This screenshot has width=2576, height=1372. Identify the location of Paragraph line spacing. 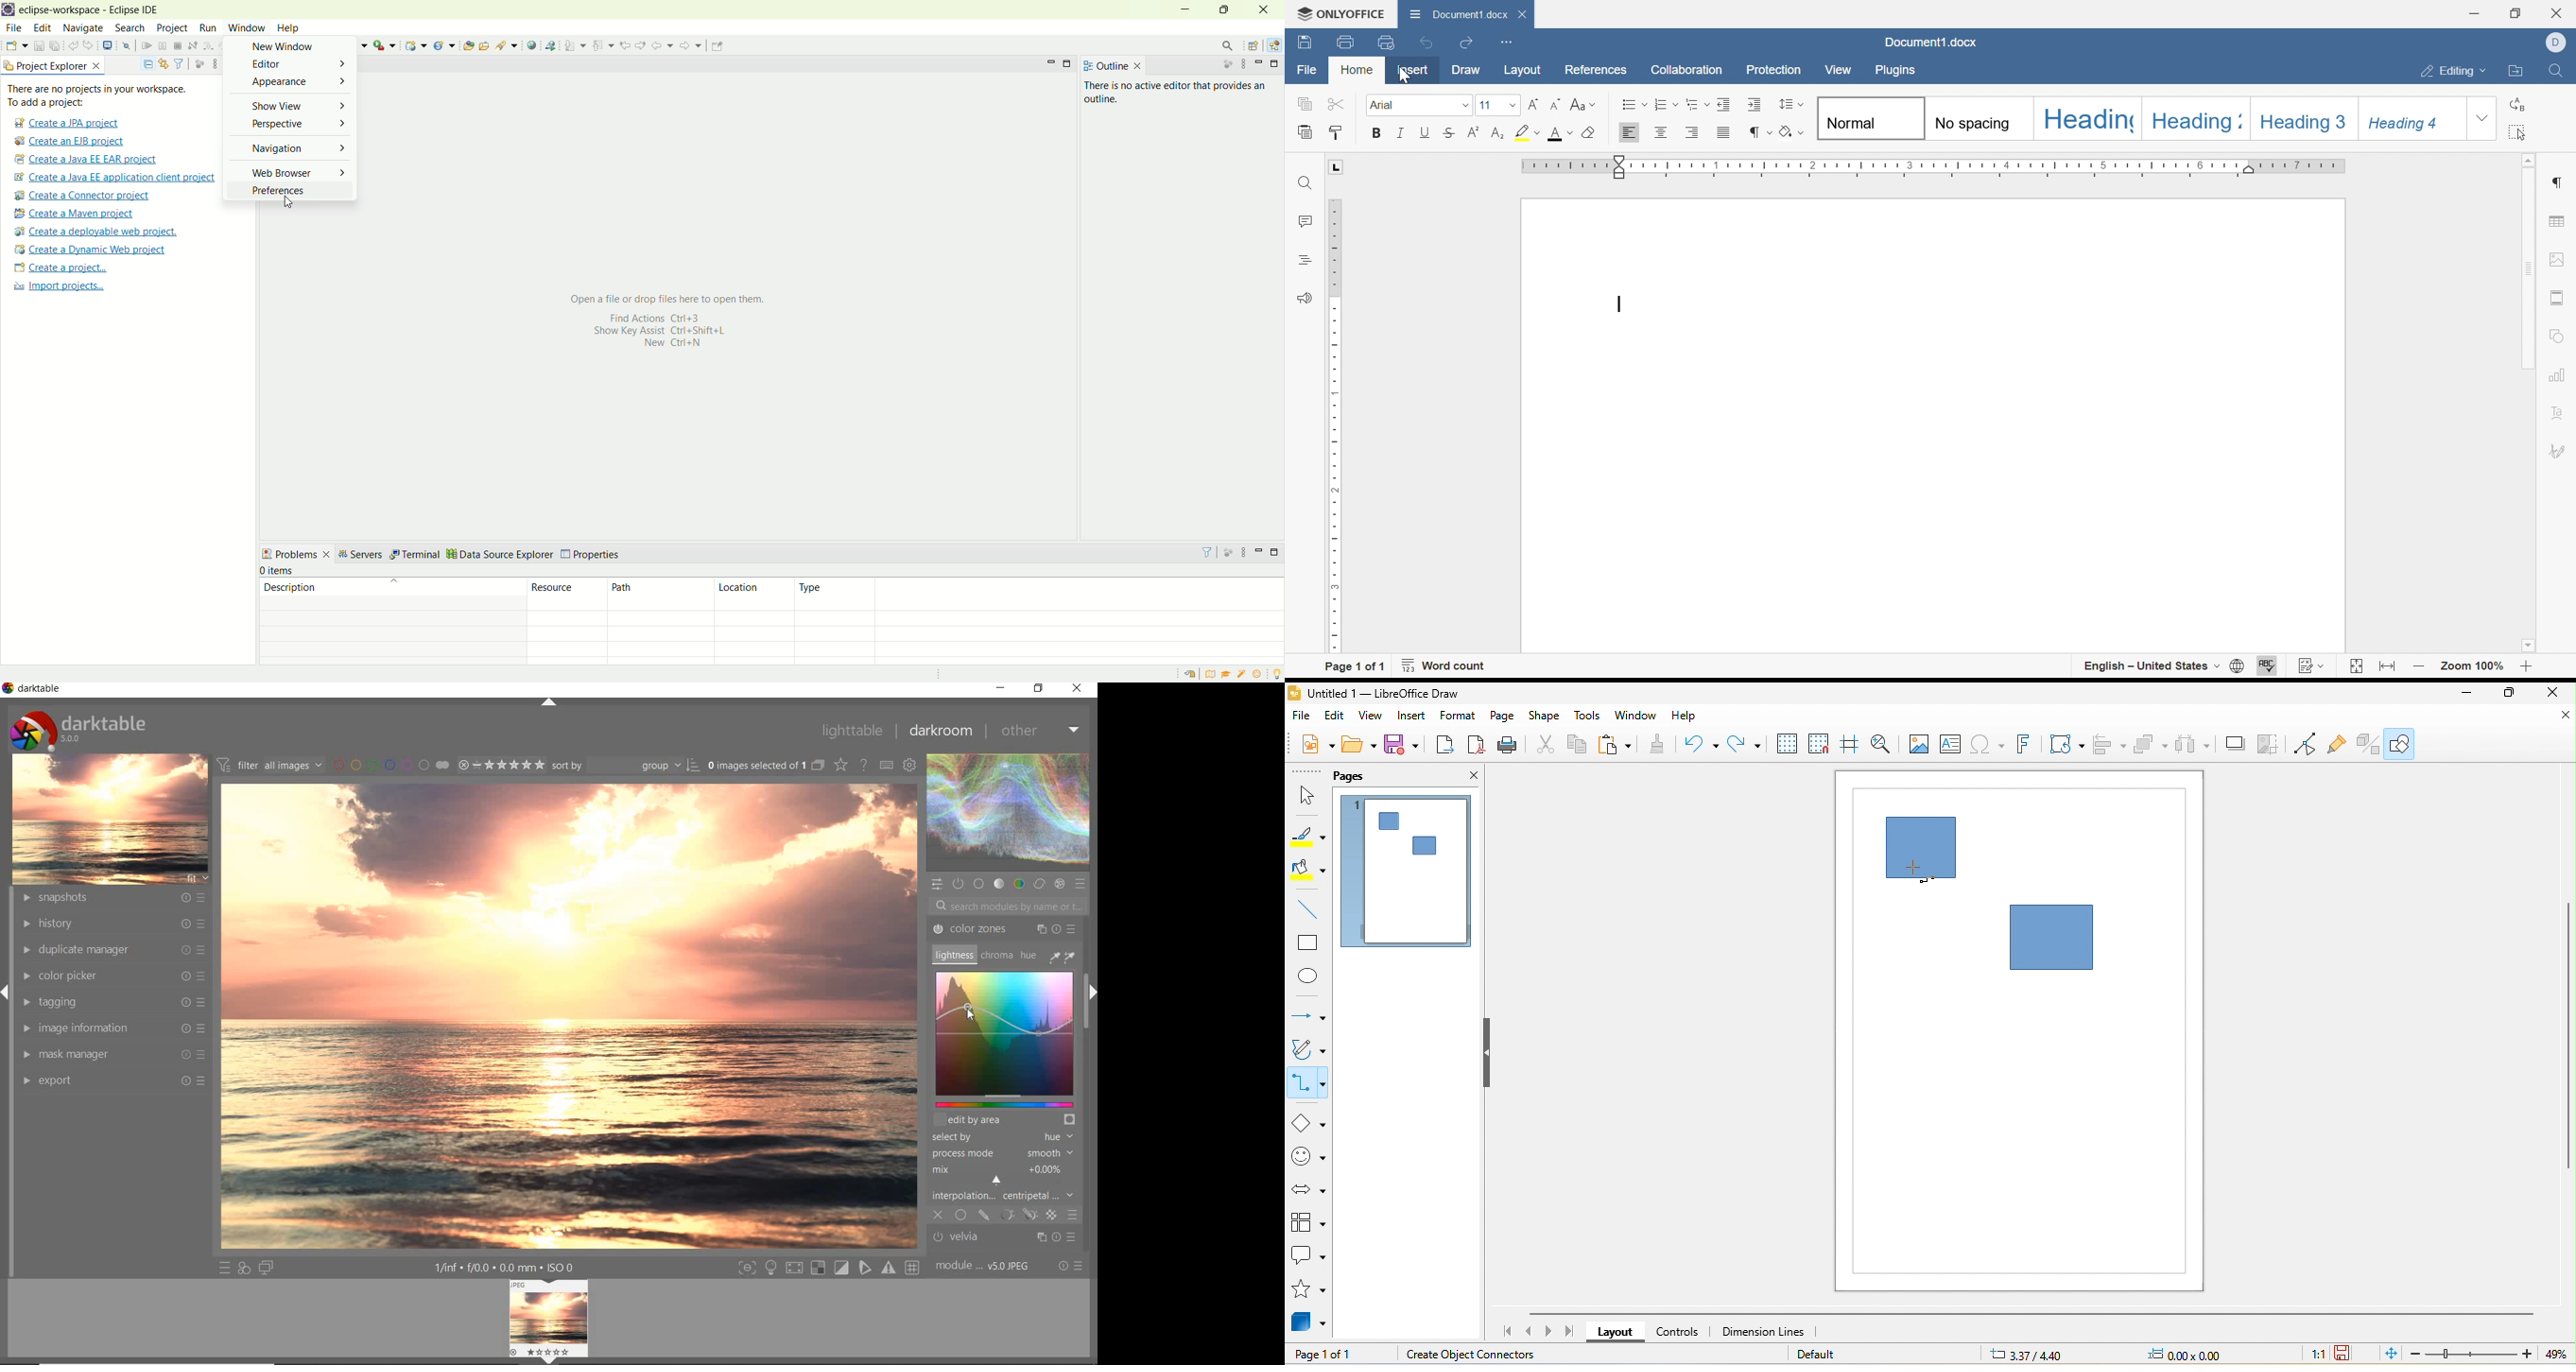
(1792, 104).